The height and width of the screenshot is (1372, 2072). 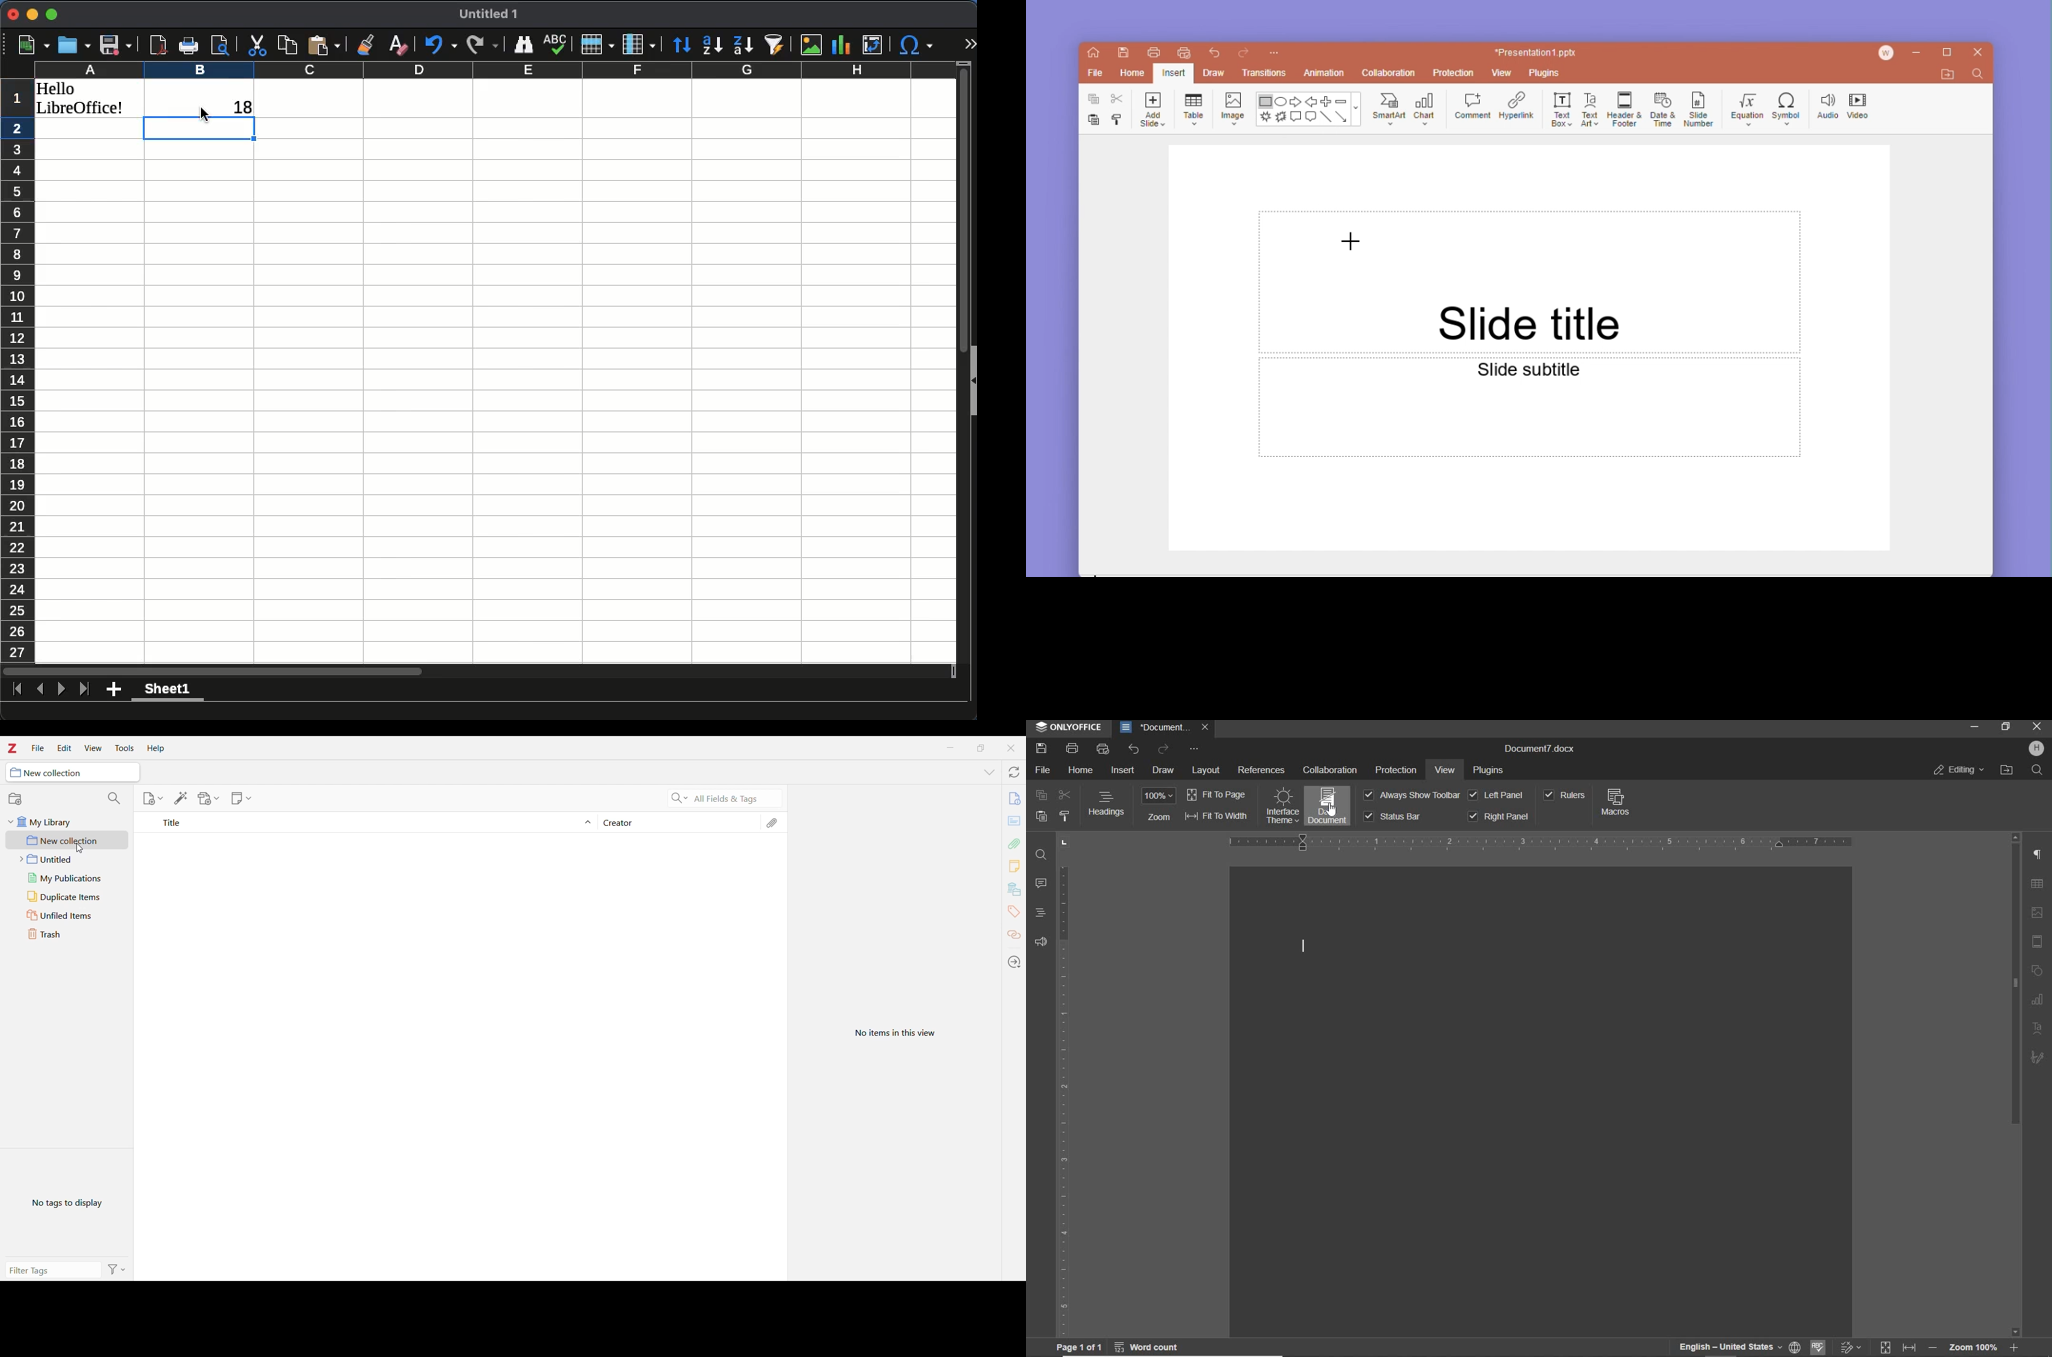 I want to click on chart, so click(x=841, y=45).